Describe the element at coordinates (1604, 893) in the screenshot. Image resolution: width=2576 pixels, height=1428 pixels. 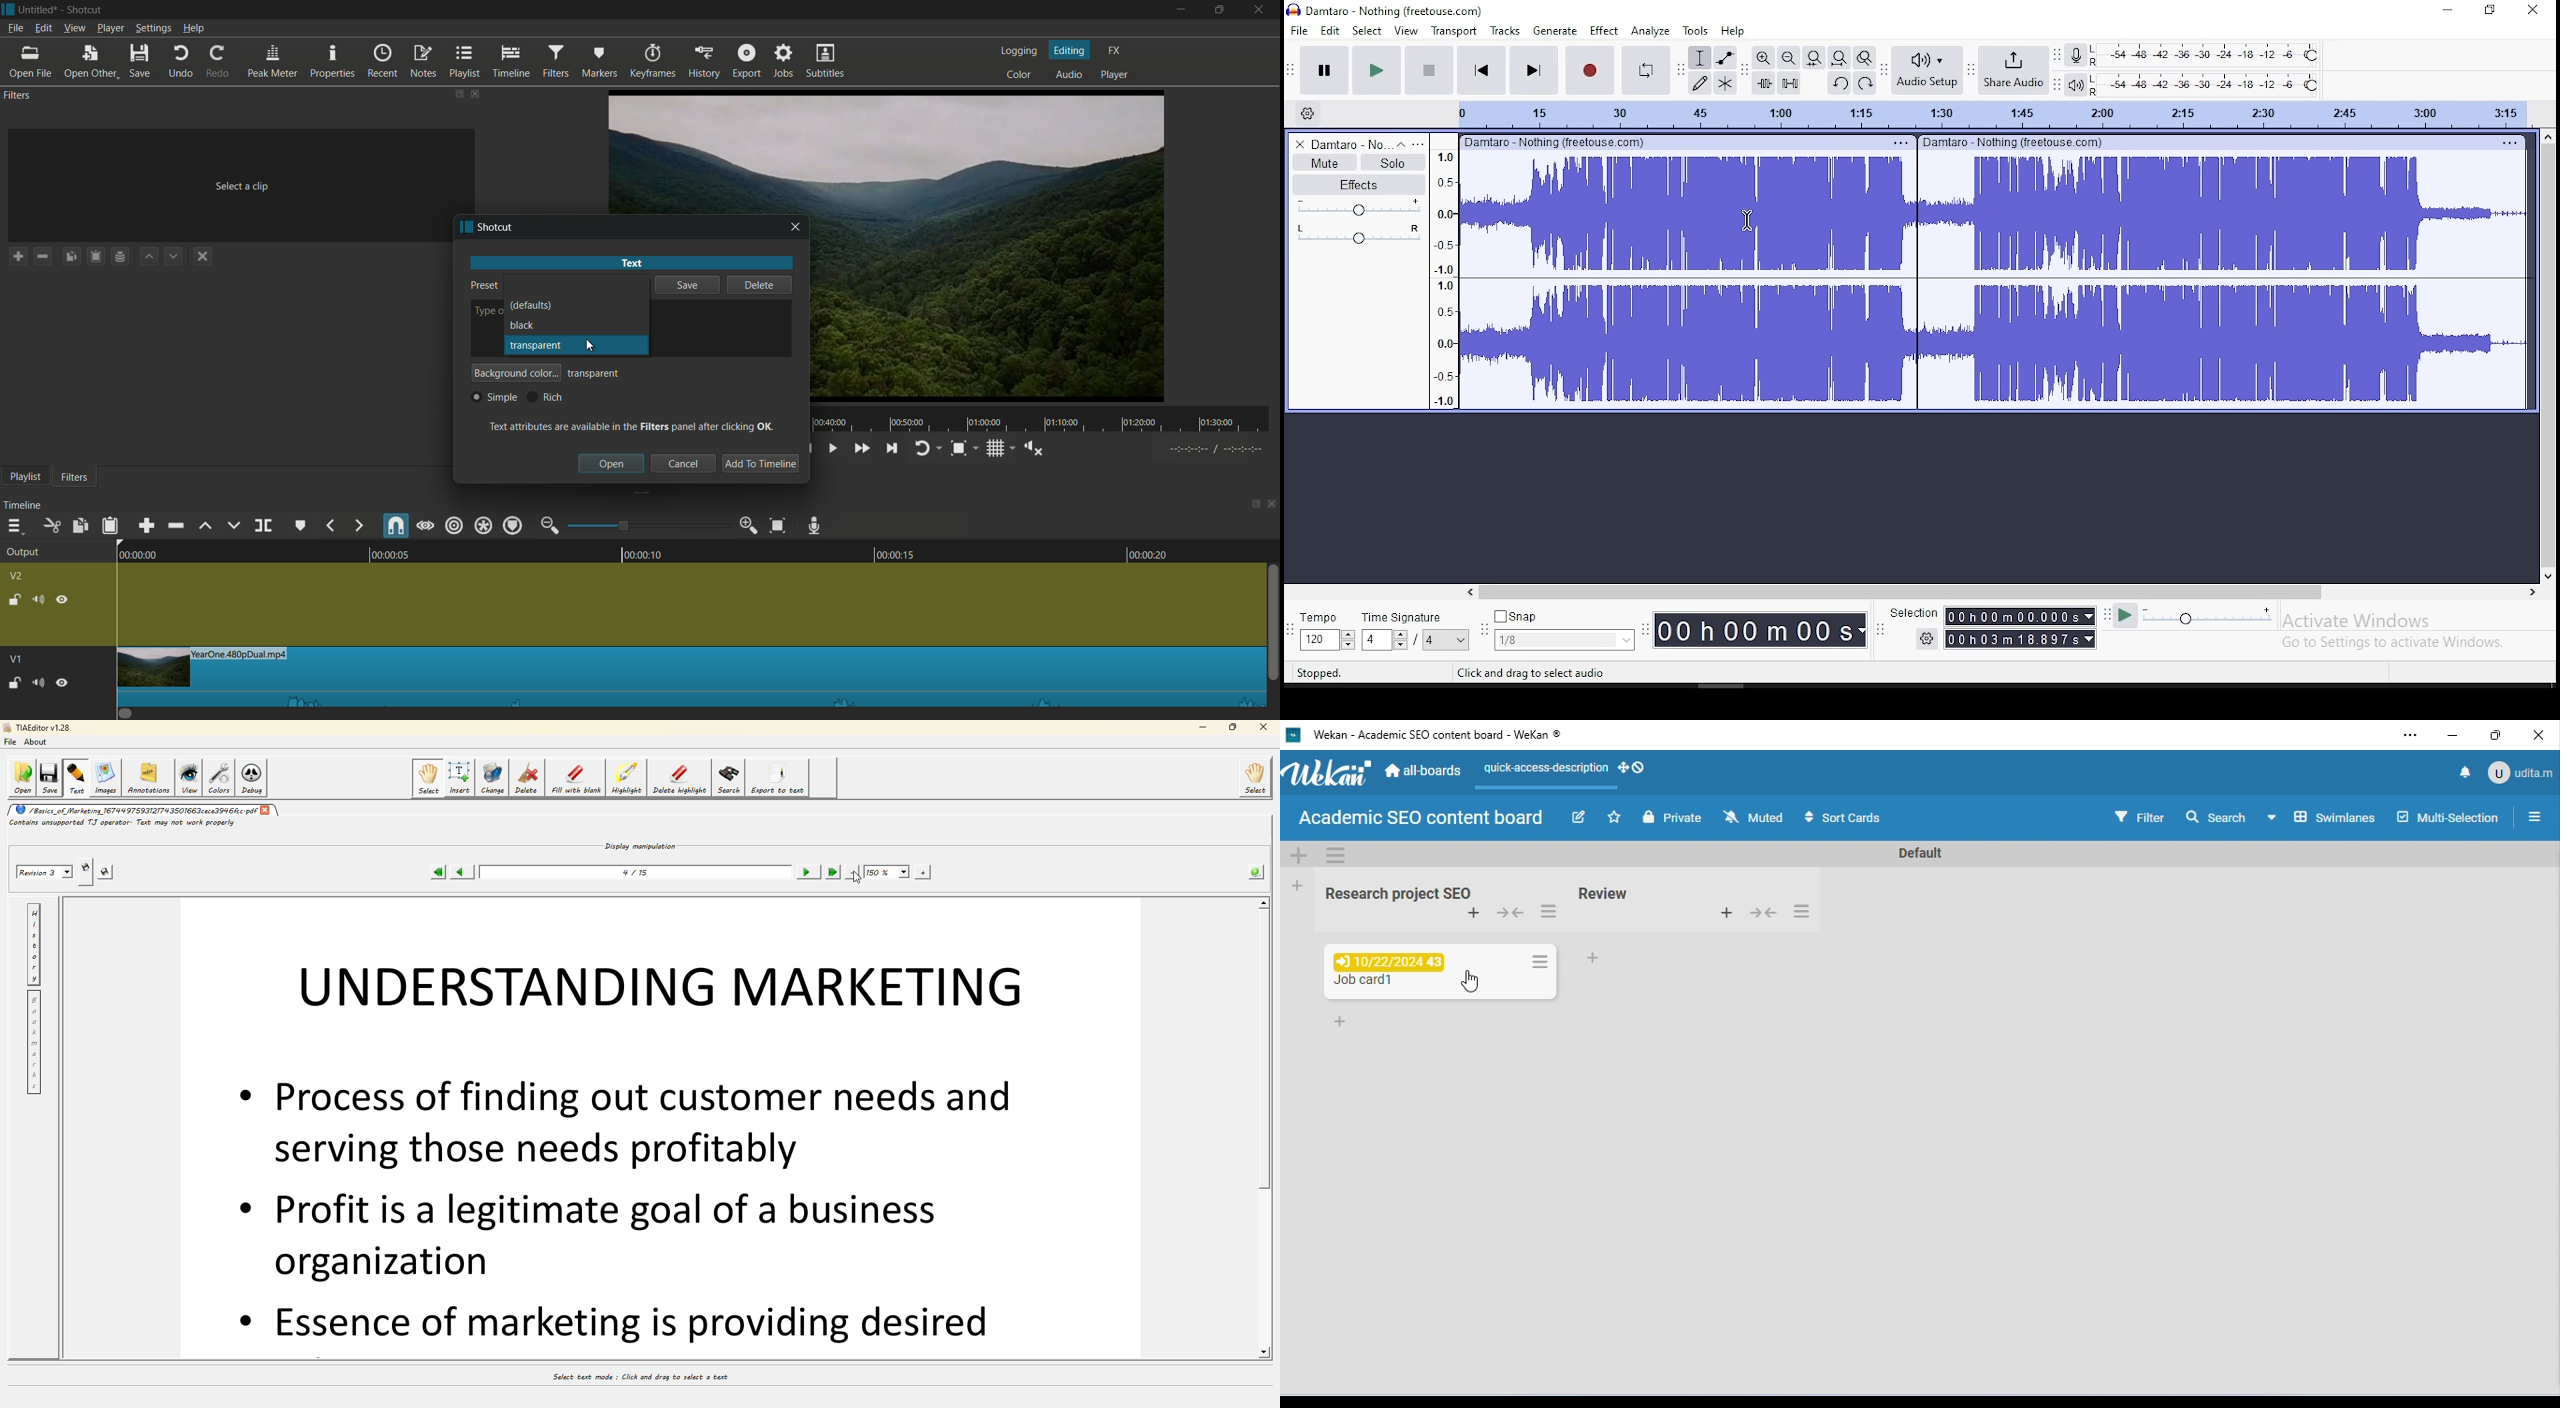
I see `list name : review` at that location.